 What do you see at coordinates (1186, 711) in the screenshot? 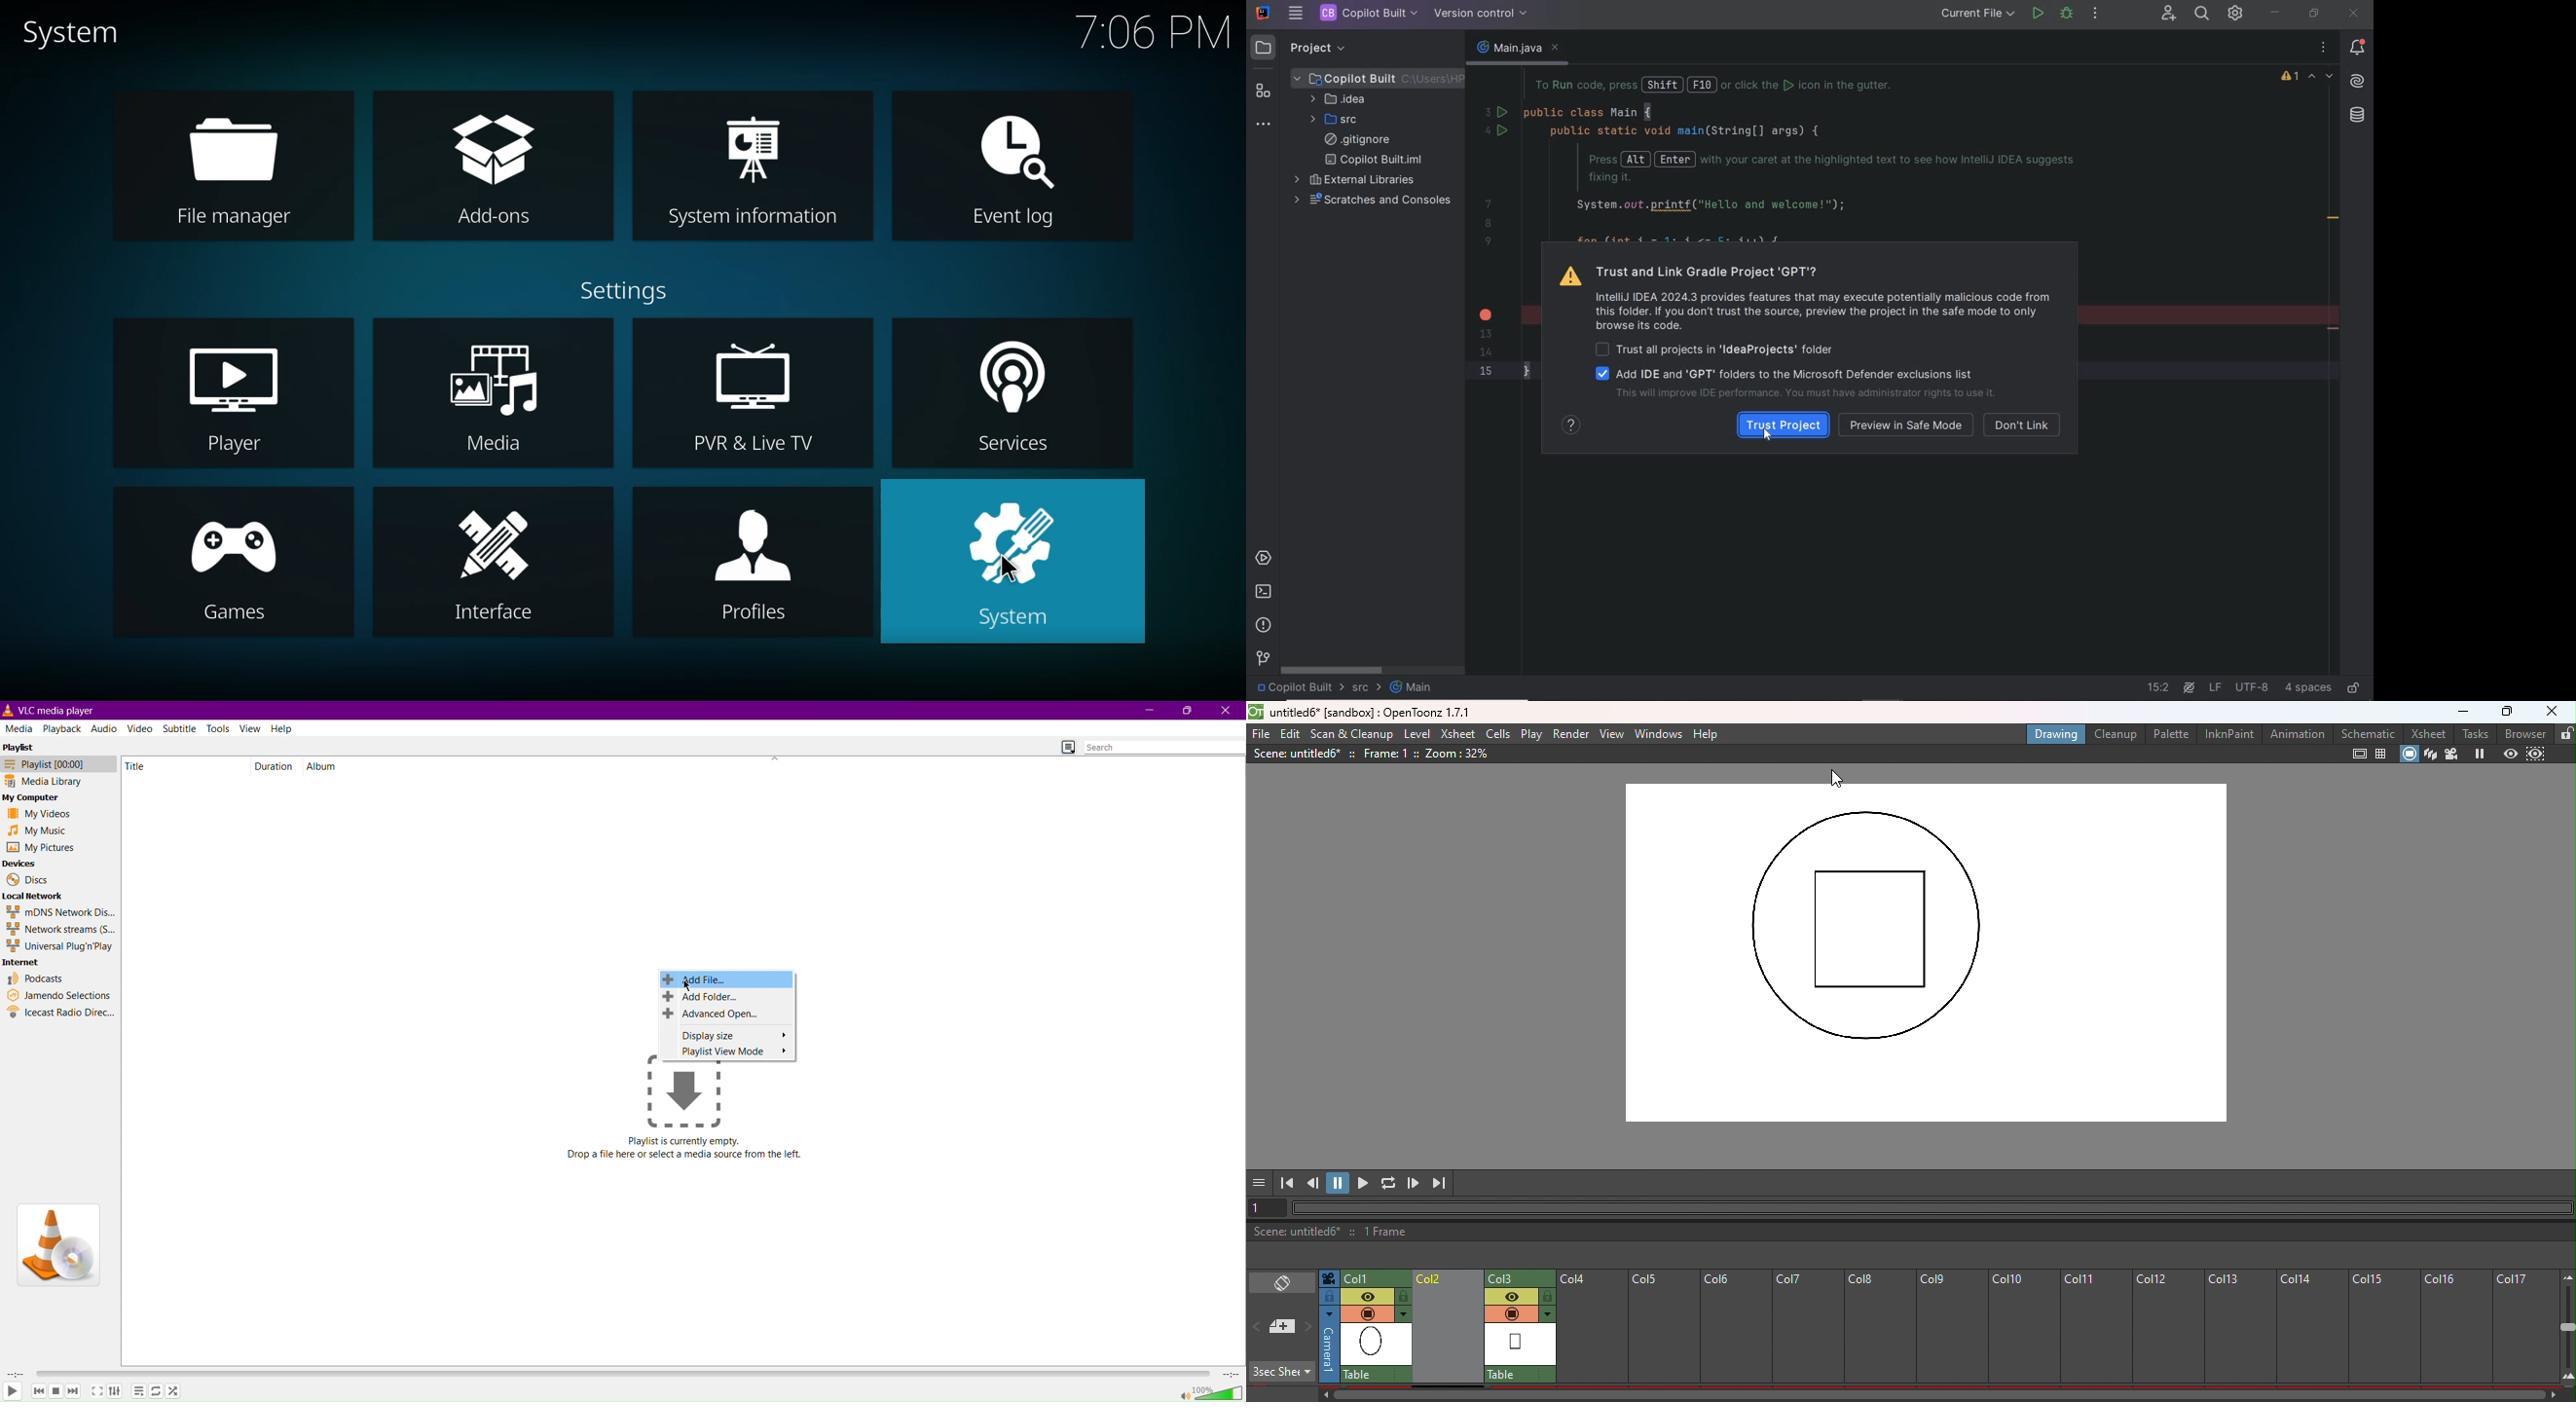
I see `Maximize` at bounding box center [1186, 711].